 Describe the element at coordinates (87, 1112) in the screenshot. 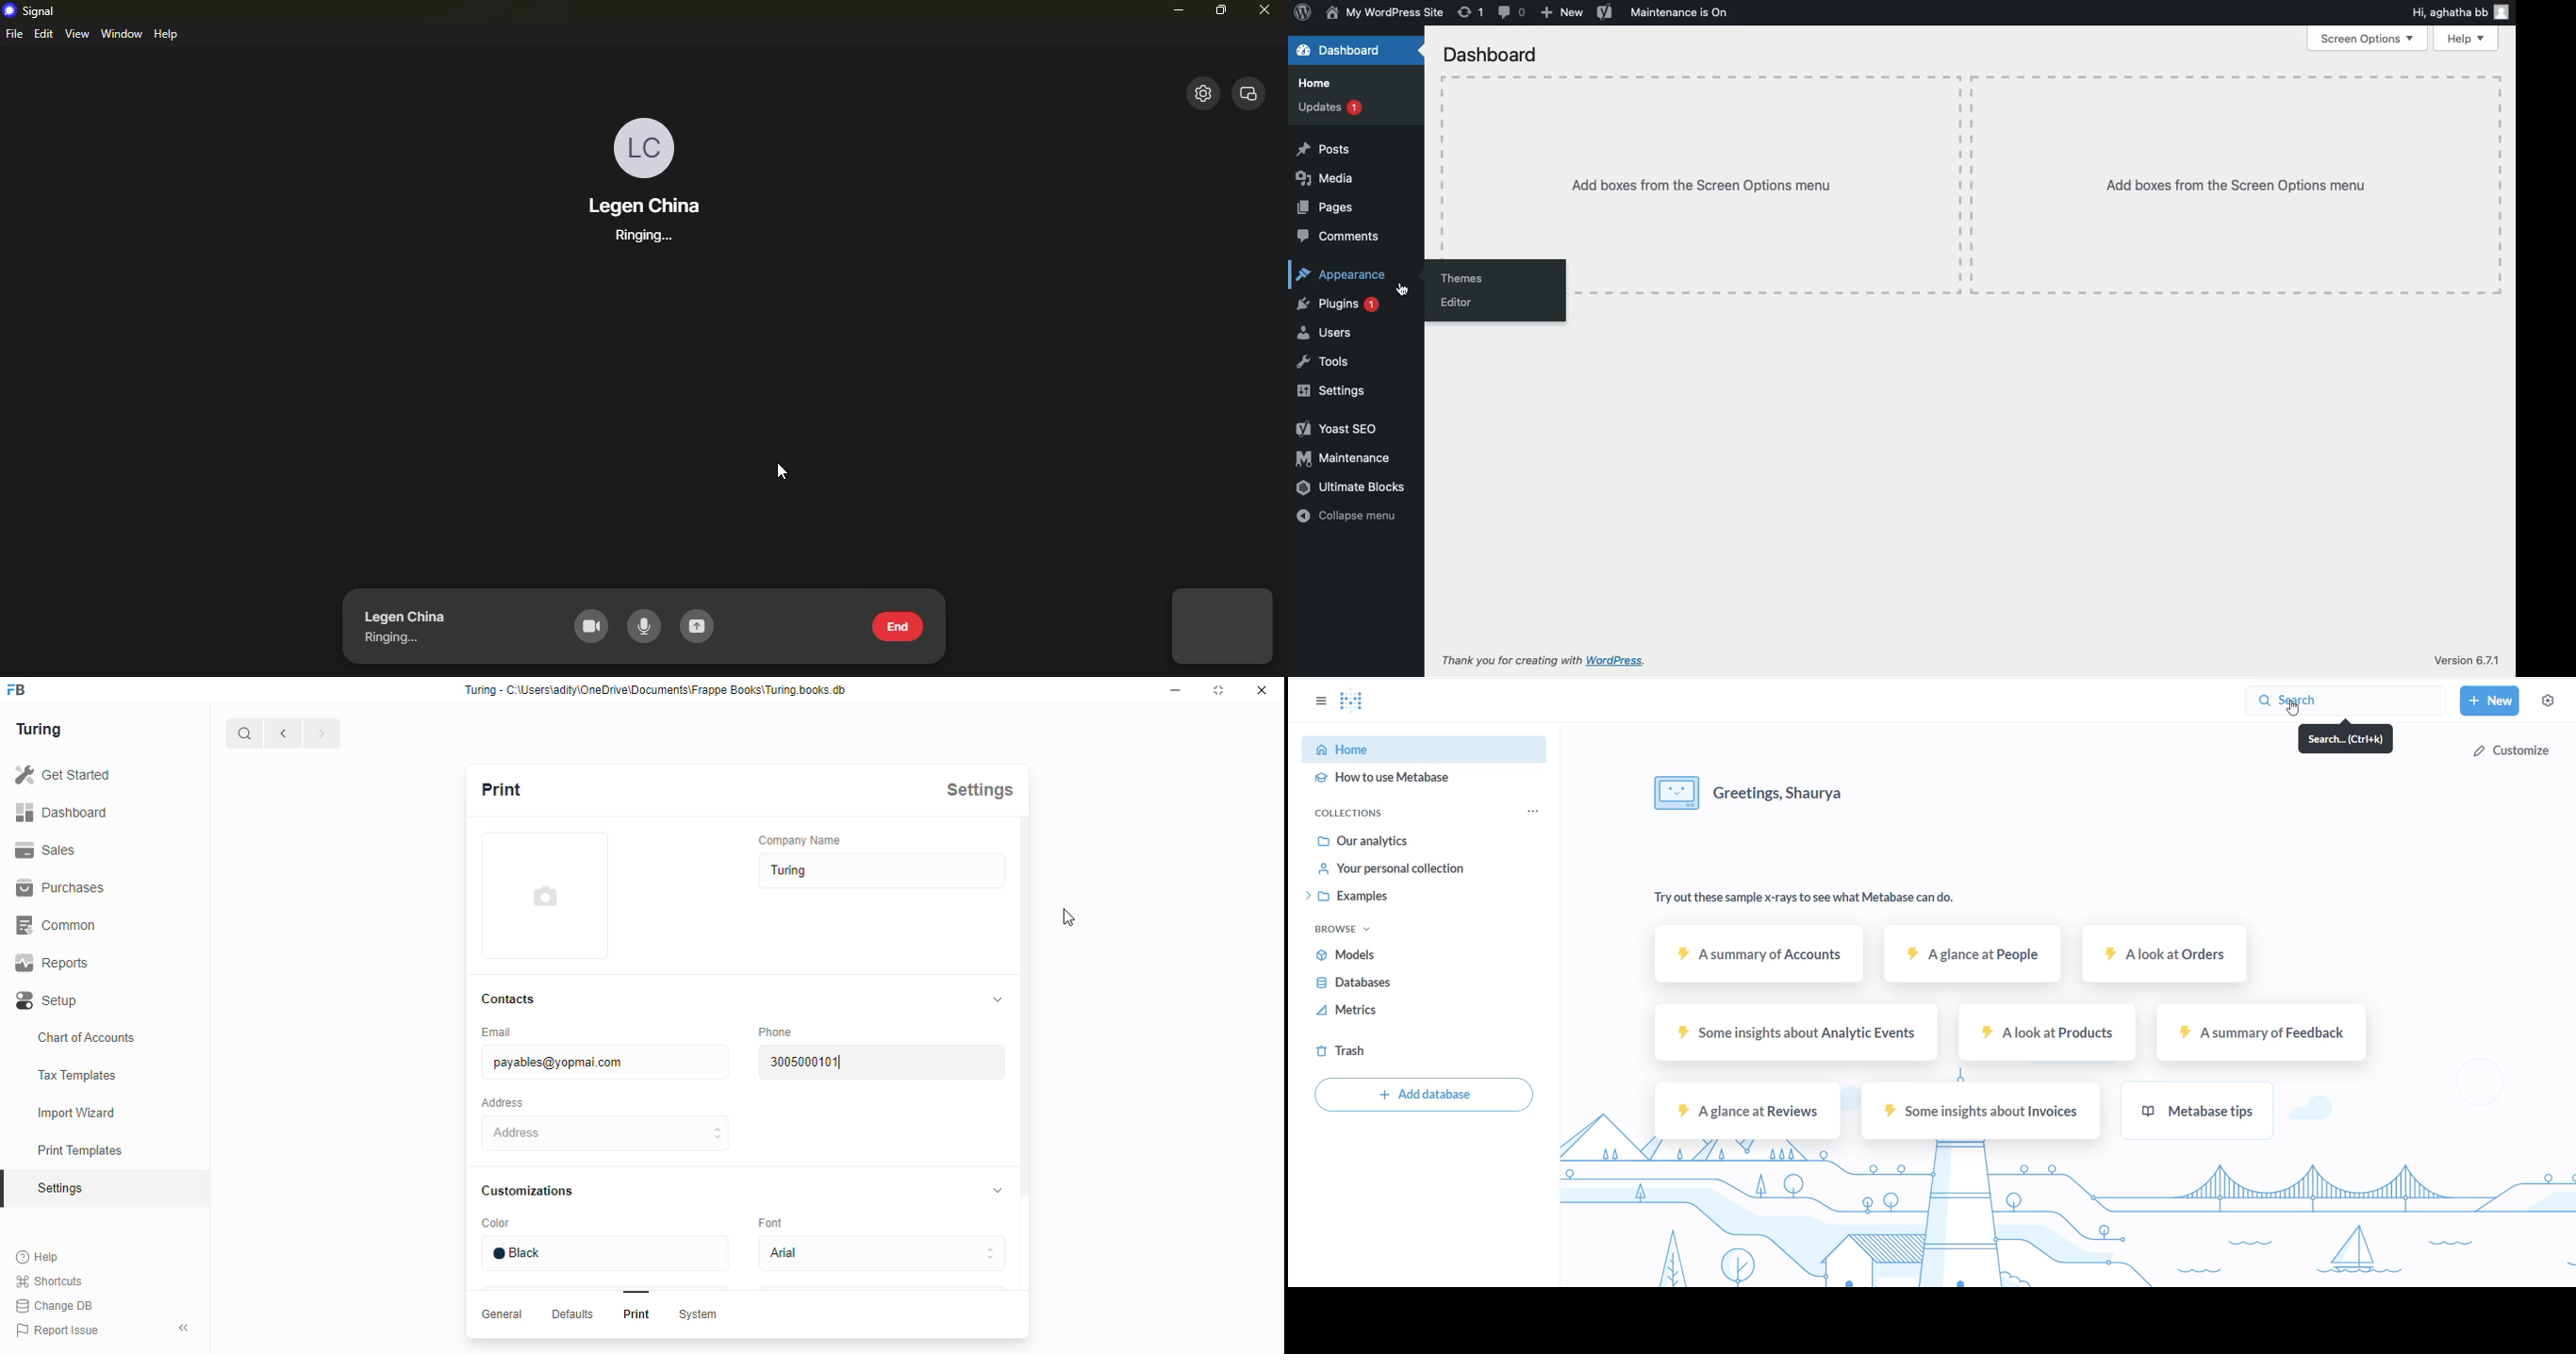

I see `Import Wizard` at that location.